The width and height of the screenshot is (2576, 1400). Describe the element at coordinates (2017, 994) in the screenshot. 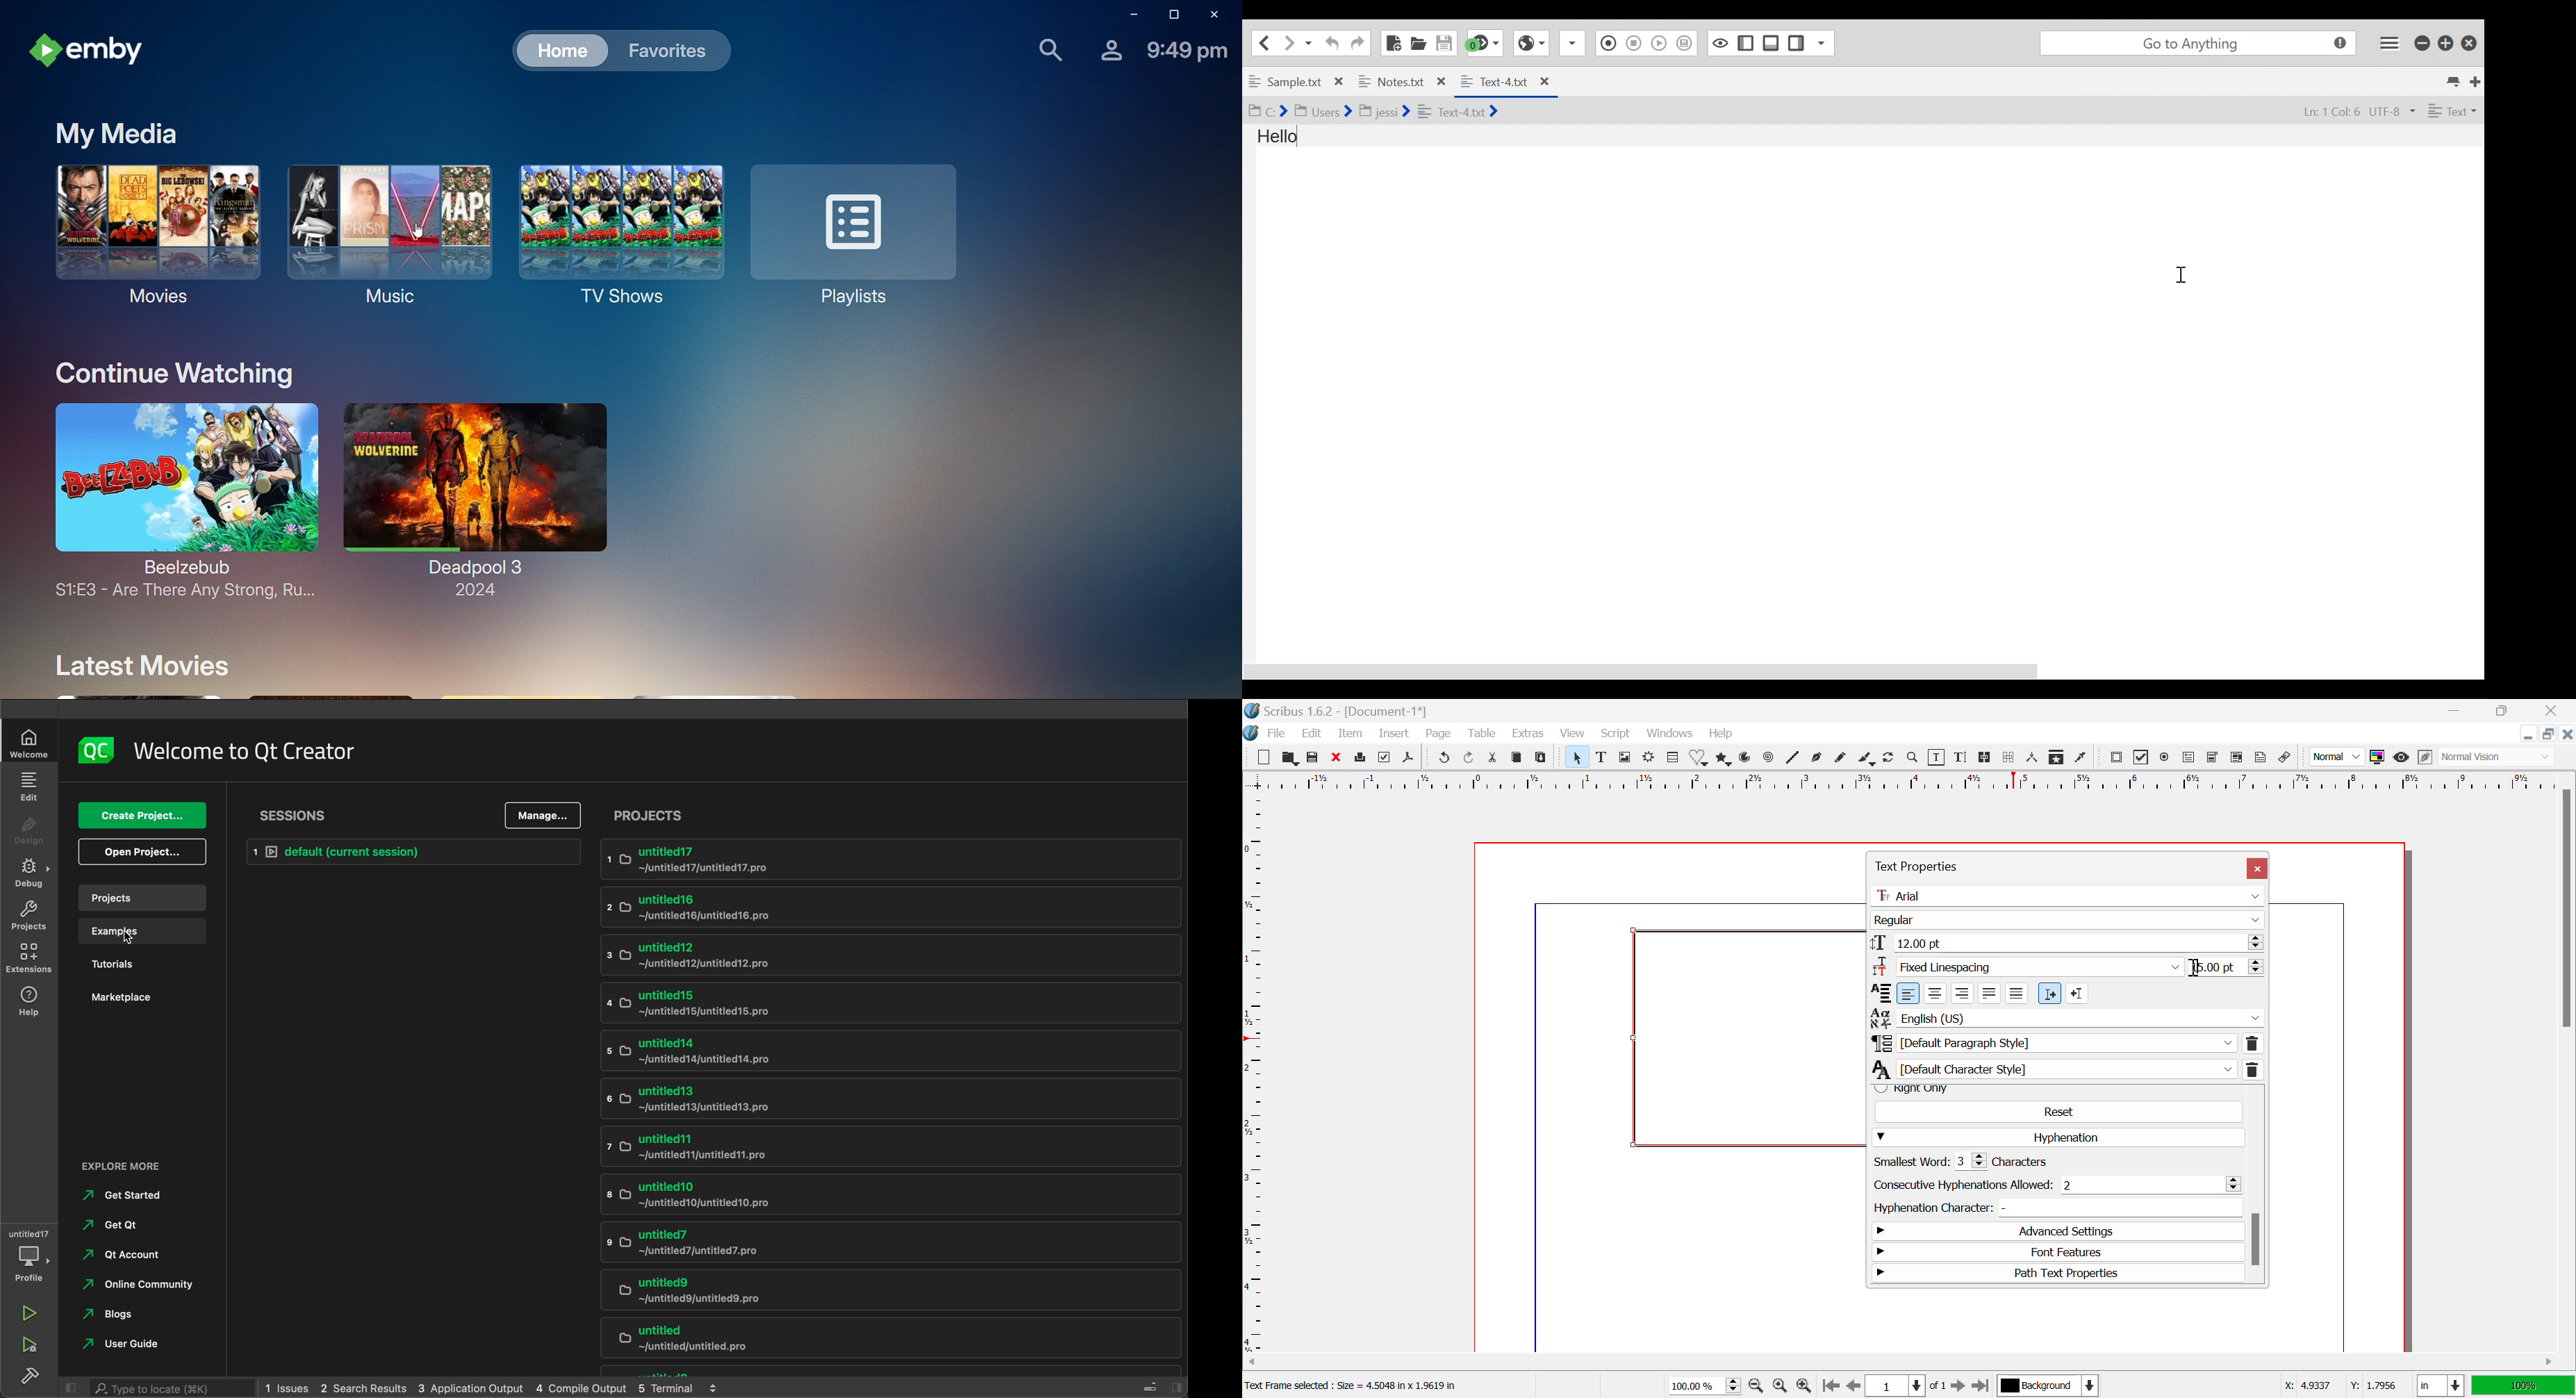

I see `Forced justified` at that location.